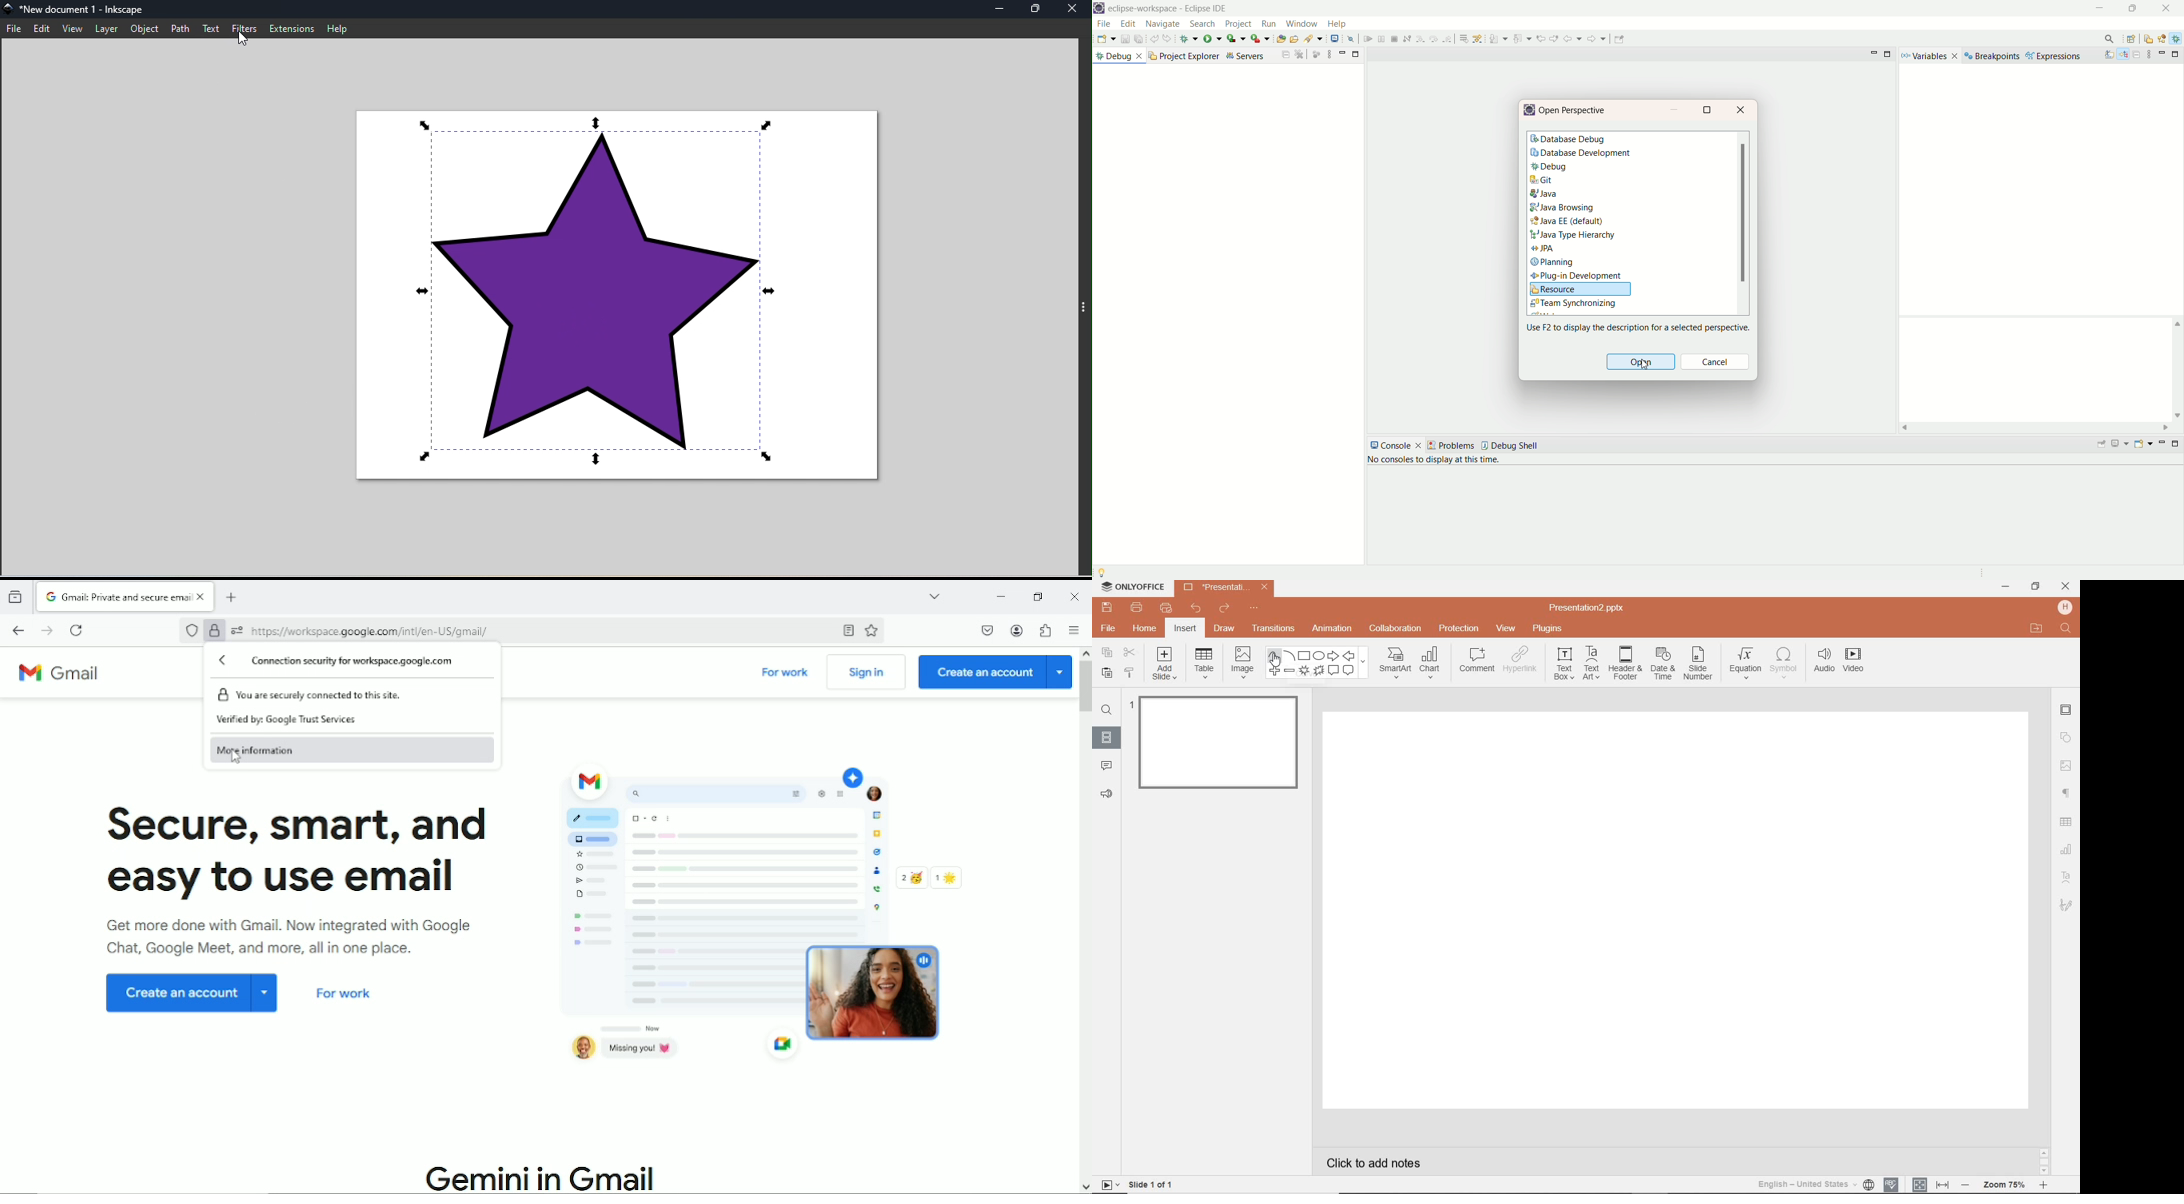 The height and width of the screenshot is (1204, 2184). Describe the element at coordinates (236, 629) in the screenshot. I see `You have granted additional permissions to this website` at that location.